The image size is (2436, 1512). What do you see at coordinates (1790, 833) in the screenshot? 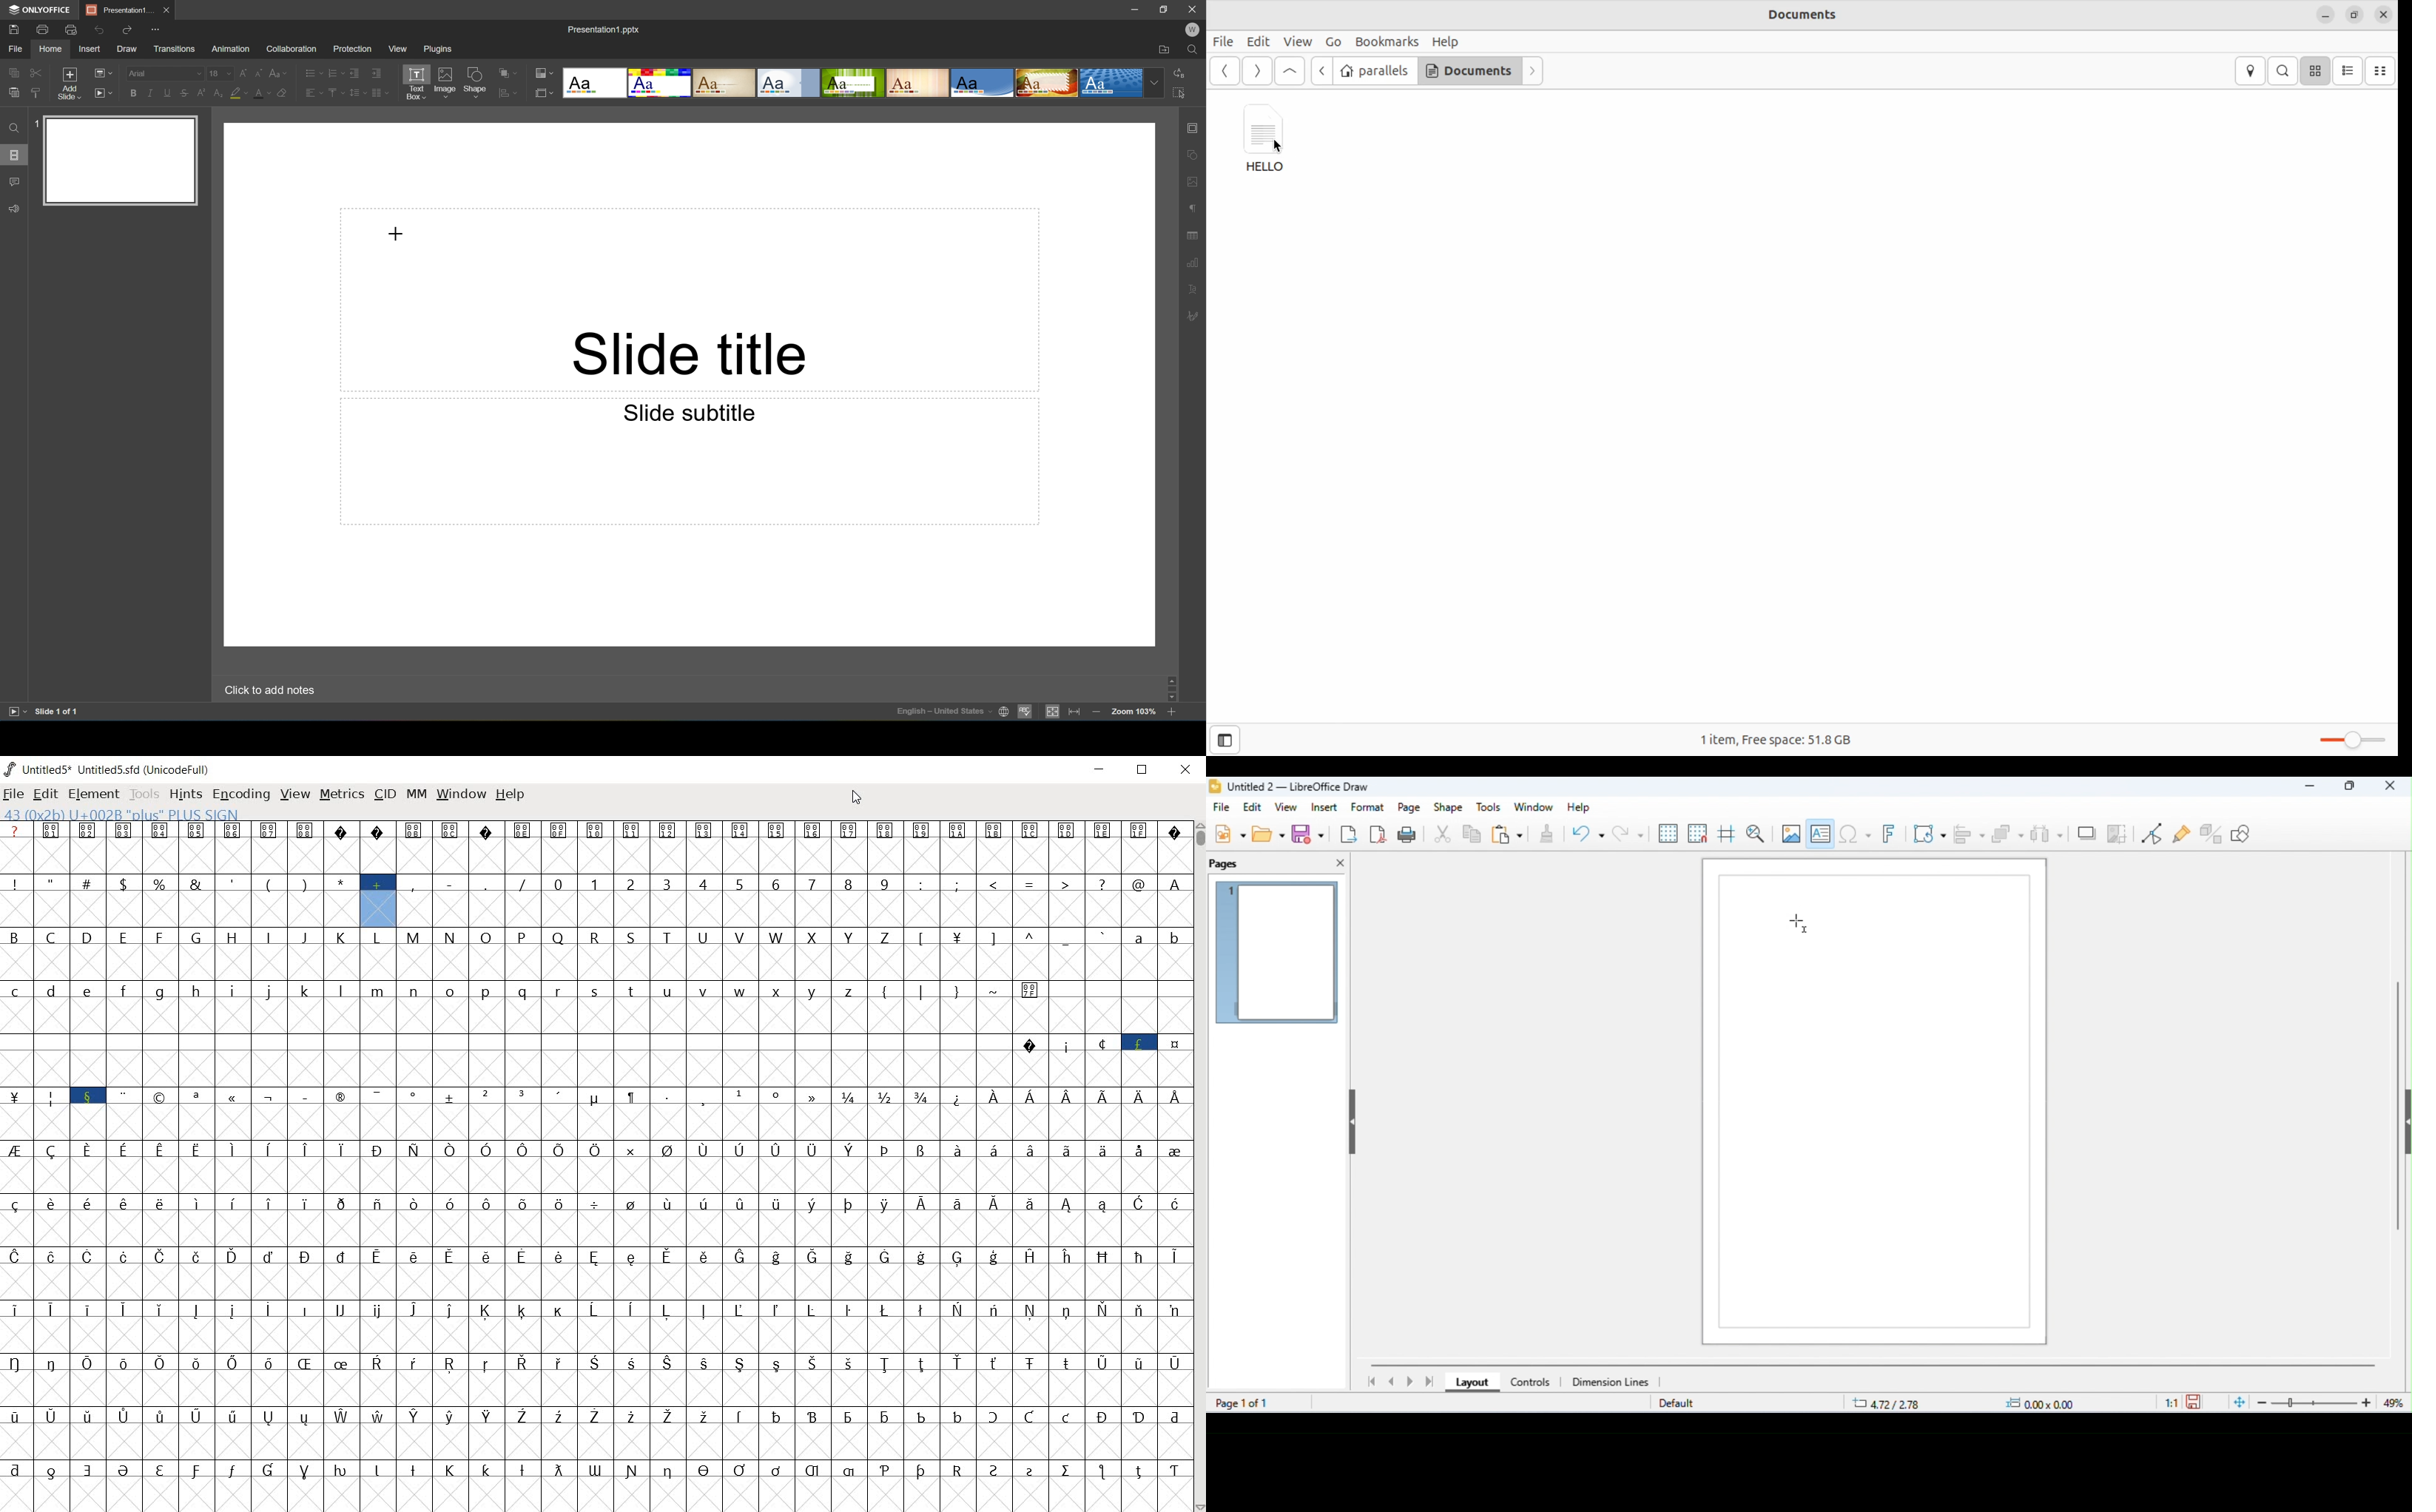
I see `insert image` at bounding box center [1790, 833].